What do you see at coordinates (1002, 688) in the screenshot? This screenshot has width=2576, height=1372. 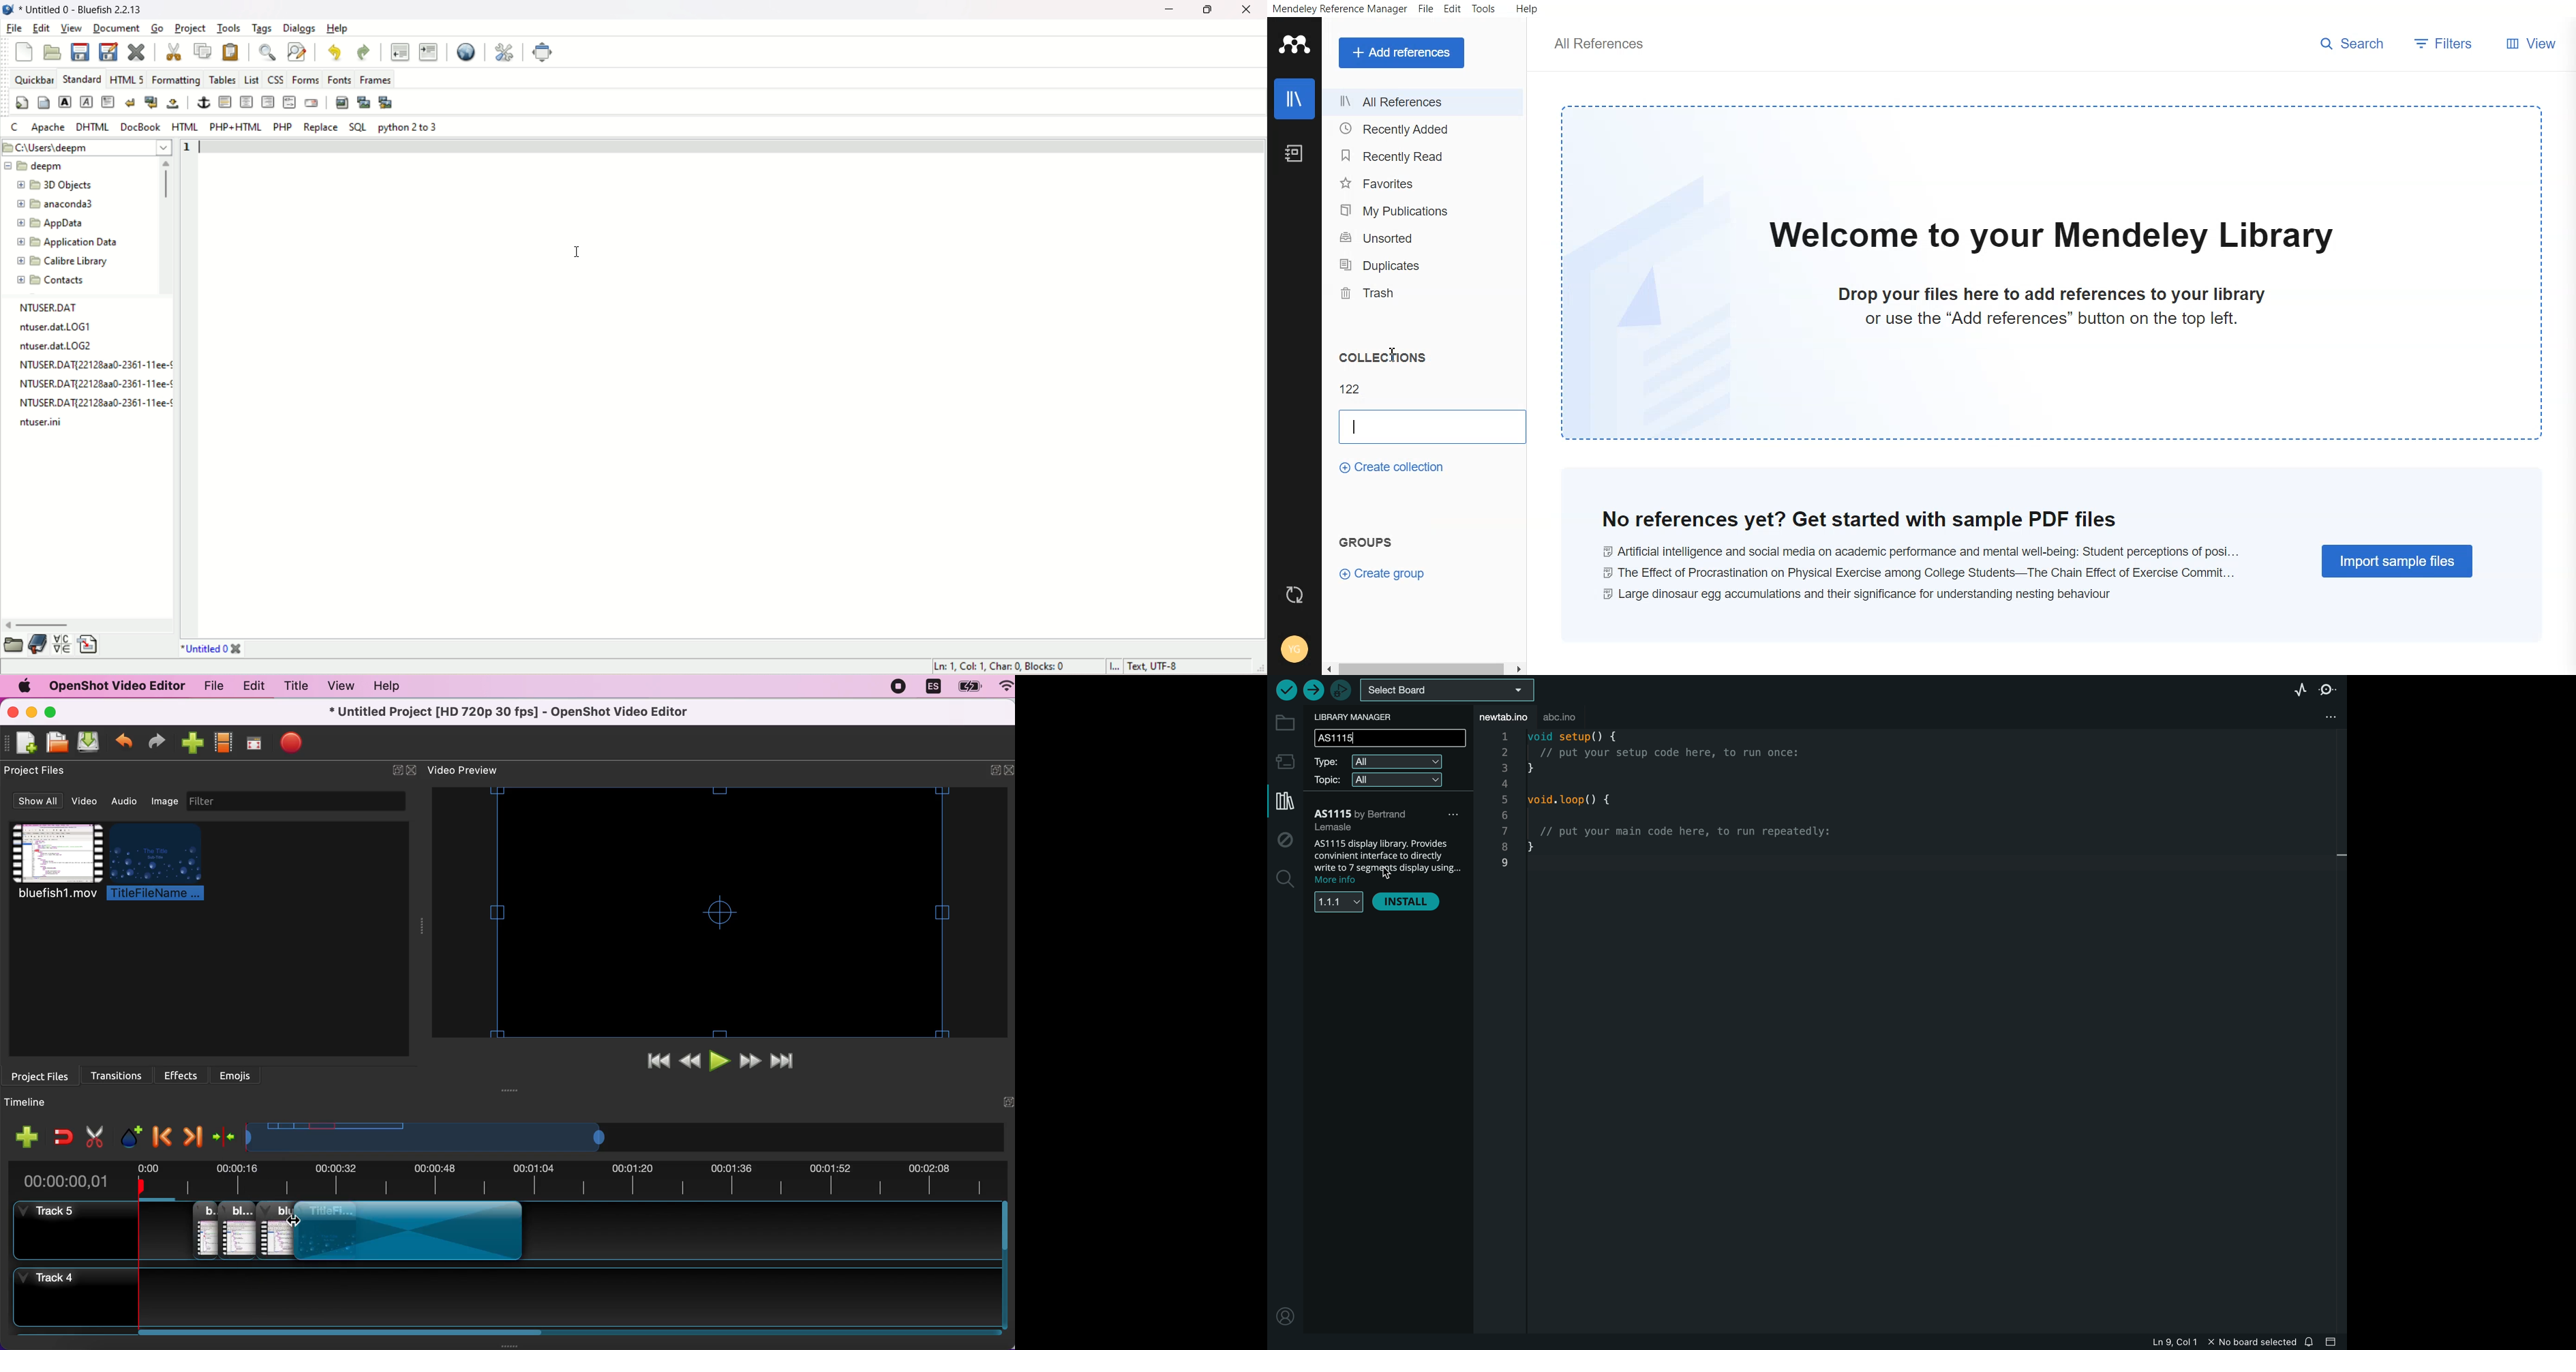 I see `wifi` at bounding box center [1002, 688].